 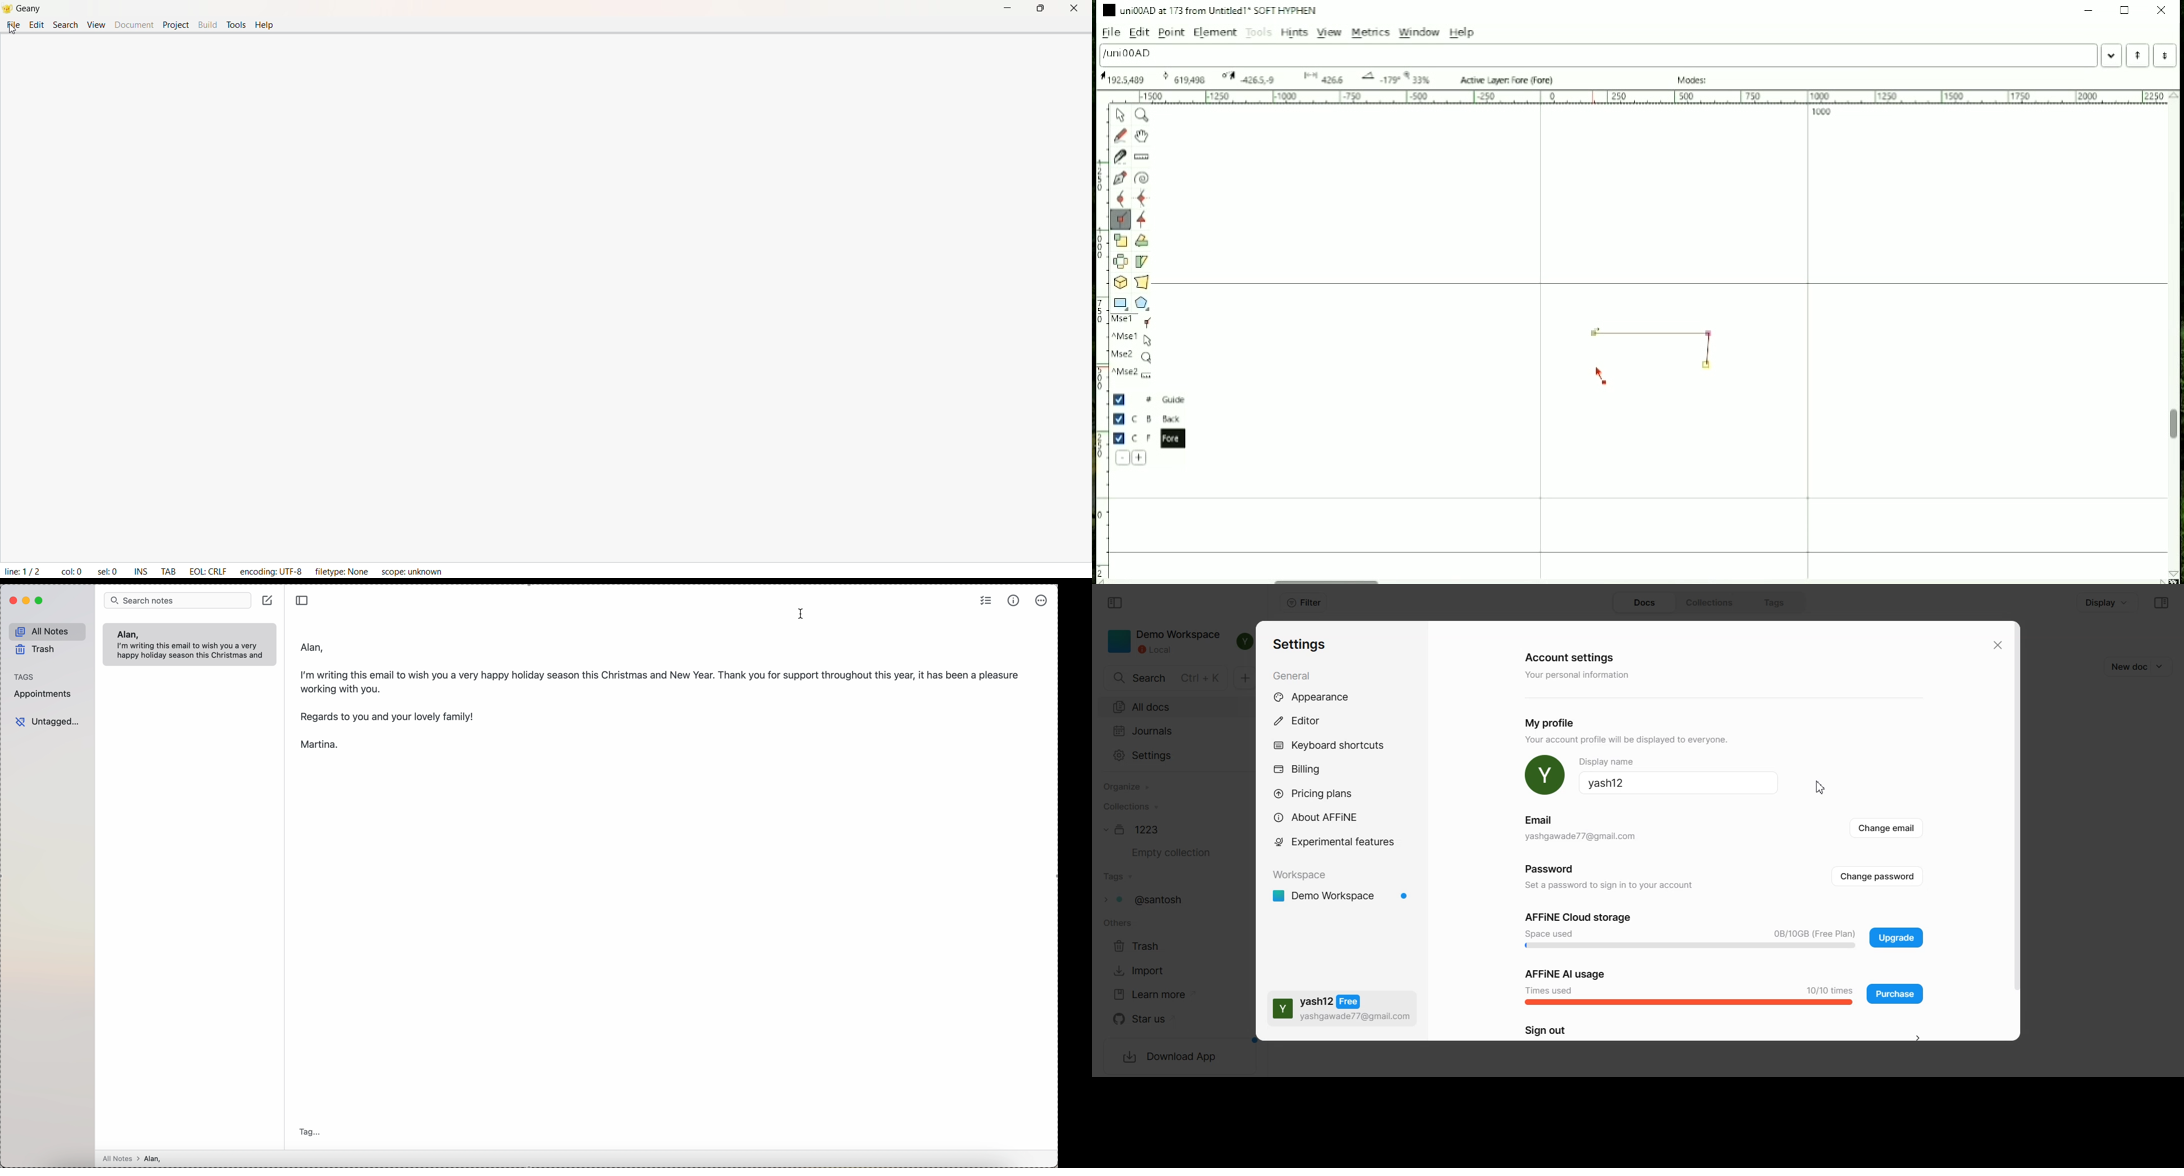 What do you see at coordinates (1297, 771) in the screenshot?
I see `Billing` at bounding box center [1297, 771].